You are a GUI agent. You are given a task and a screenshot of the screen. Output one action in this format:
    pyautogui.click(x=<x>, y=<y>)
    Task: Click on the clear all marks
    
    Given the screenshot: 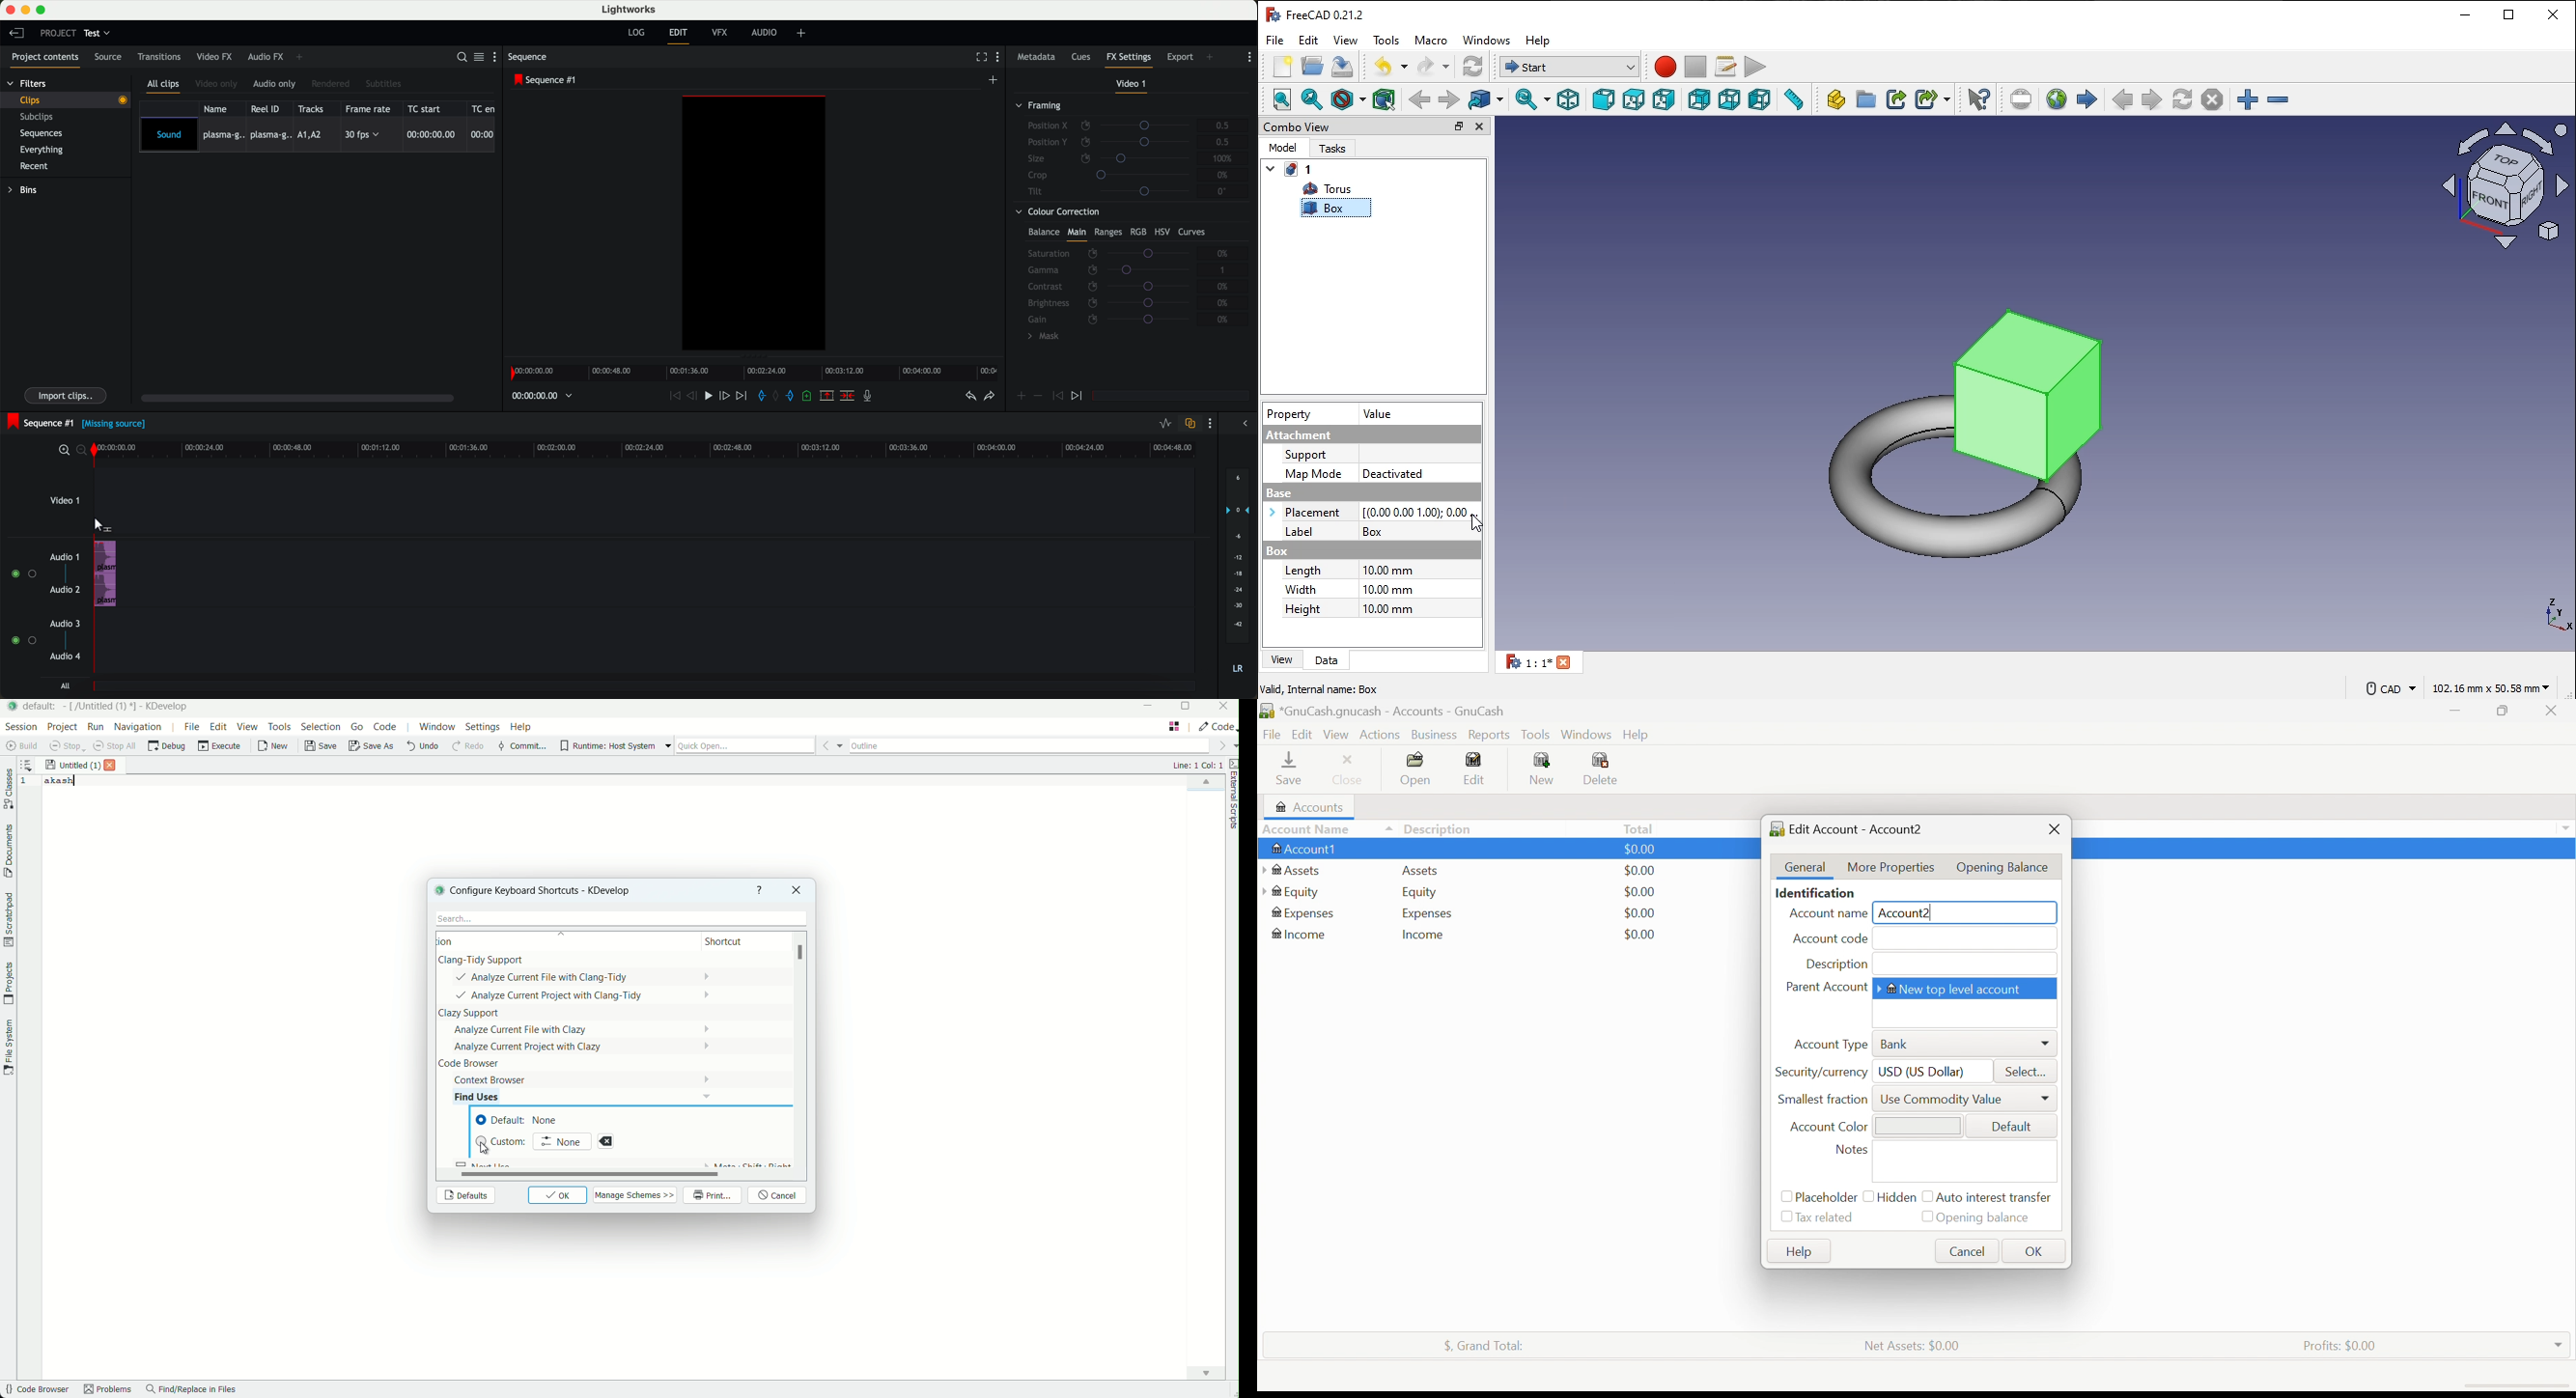 What is the action you would take?
    pyautogui.click(x=778, y=397)
    